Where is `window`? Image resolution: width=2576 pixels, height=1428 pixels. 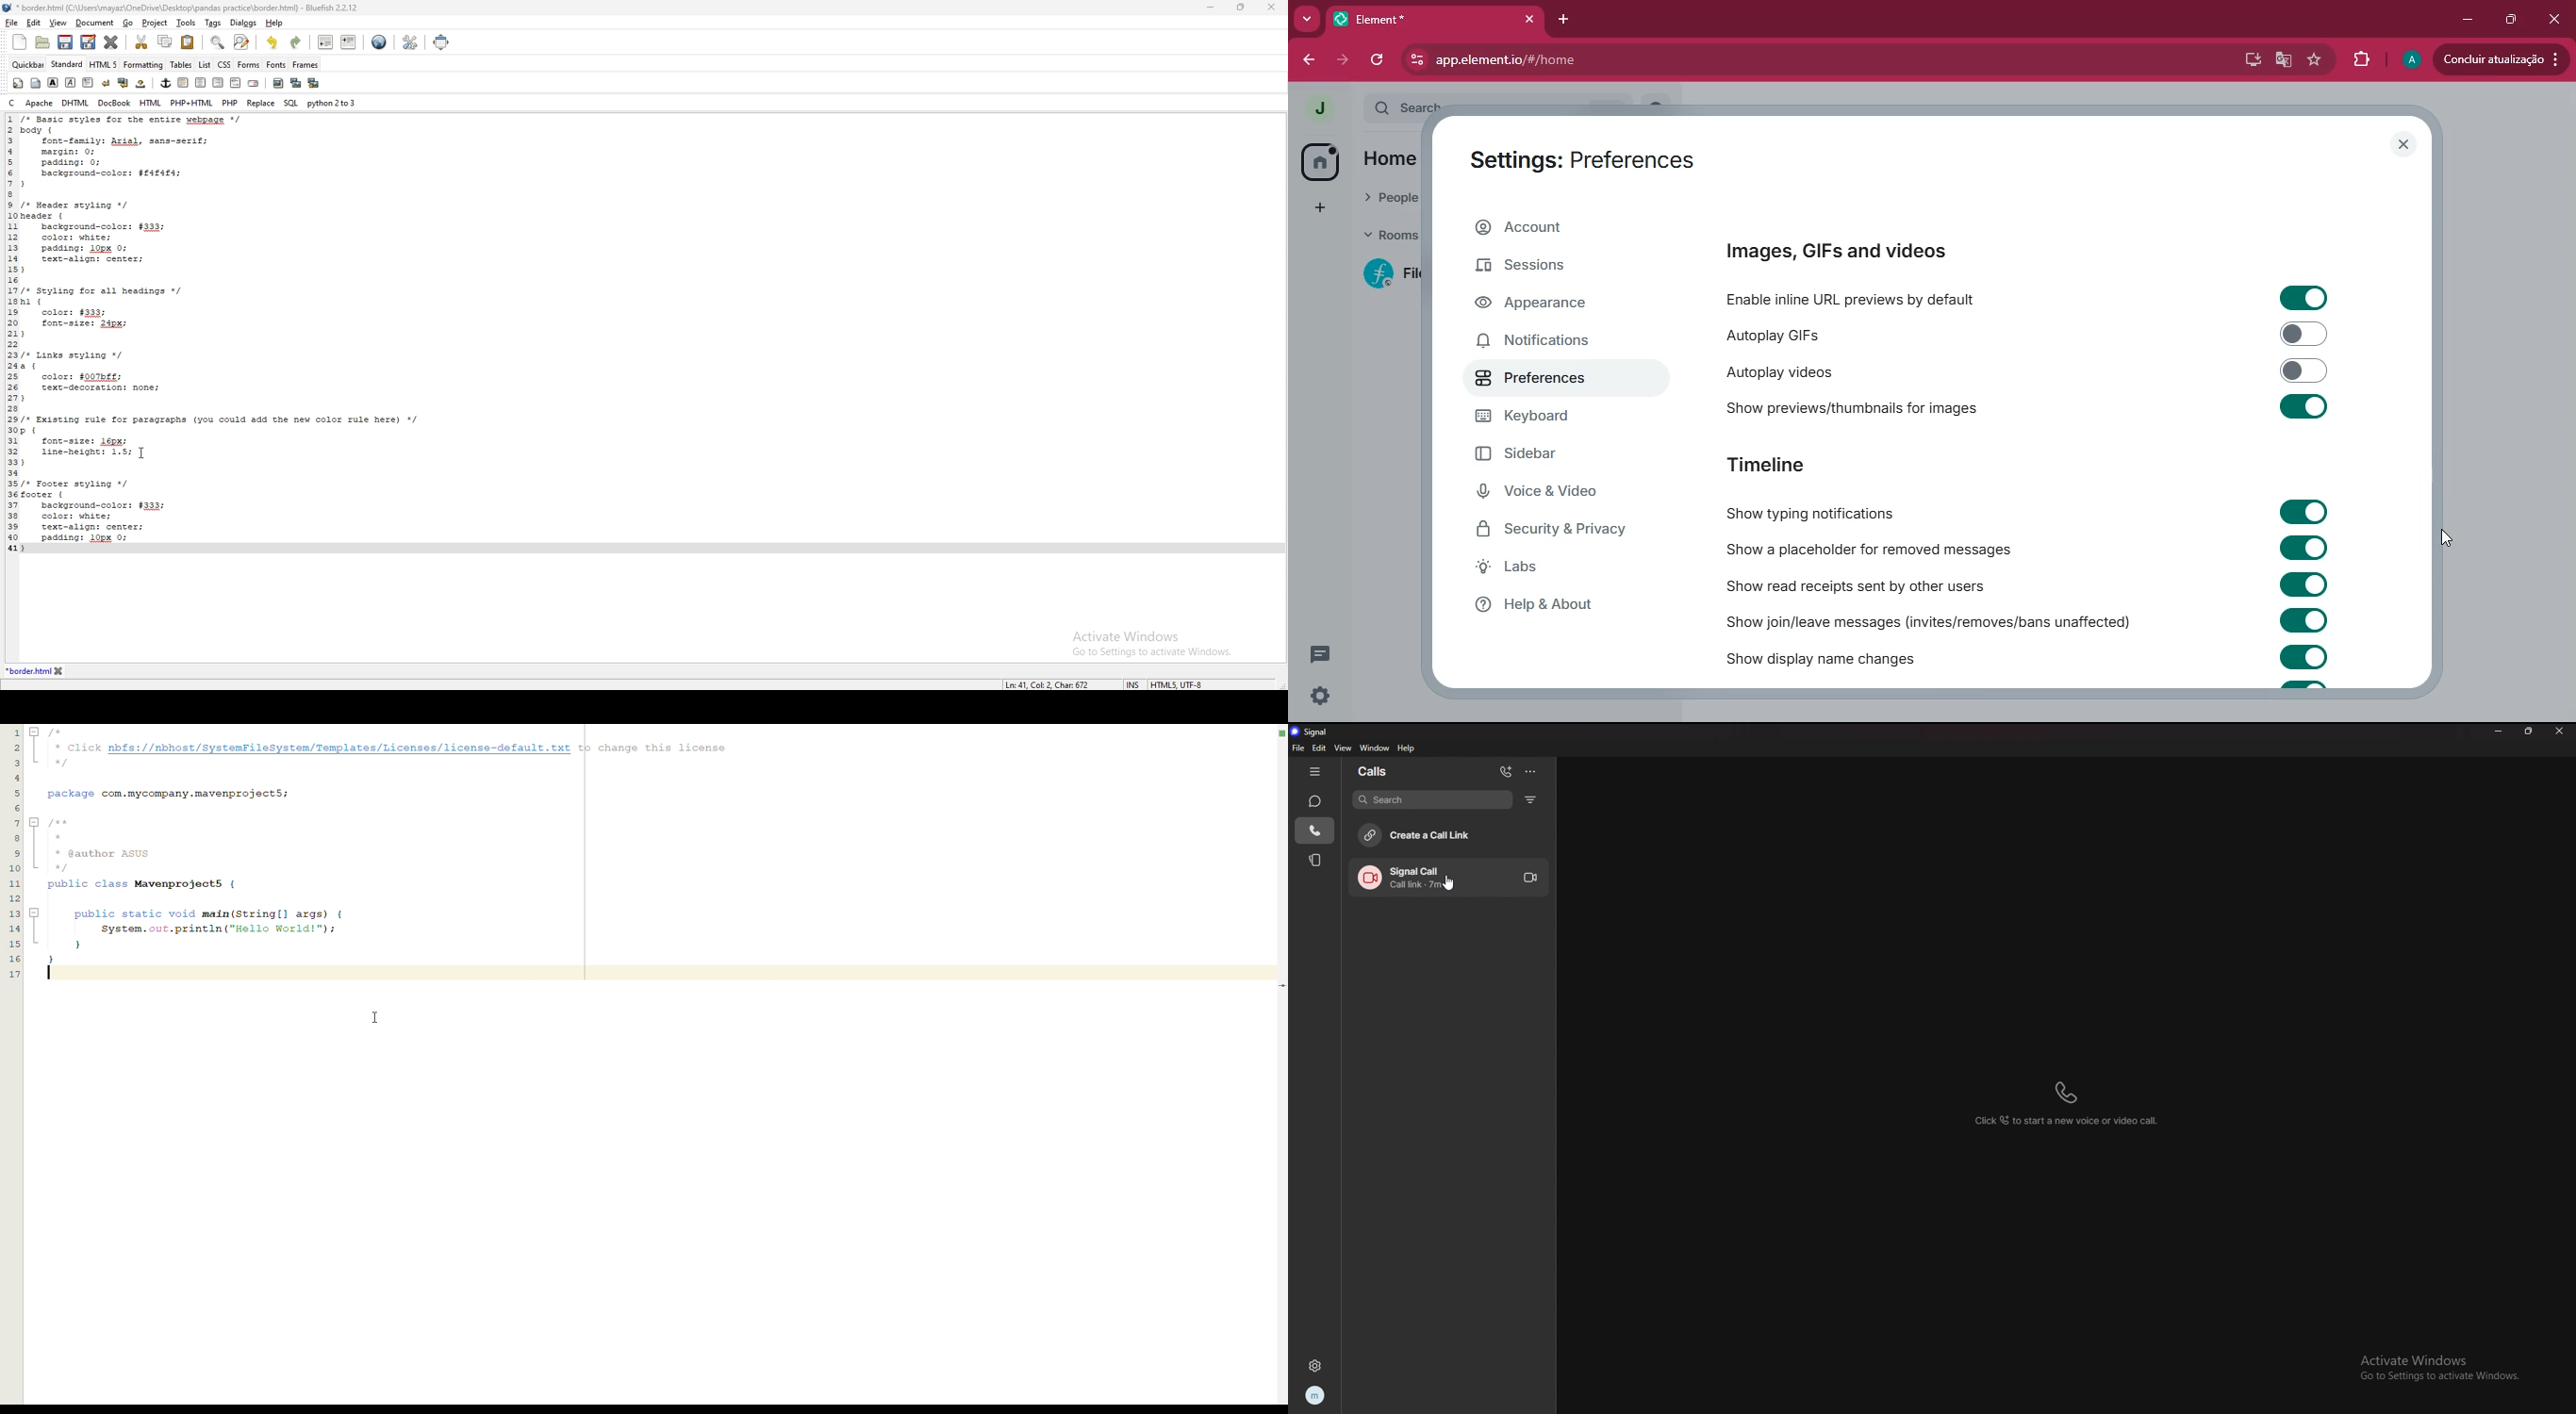 window is located at coordinates (1375, 748).